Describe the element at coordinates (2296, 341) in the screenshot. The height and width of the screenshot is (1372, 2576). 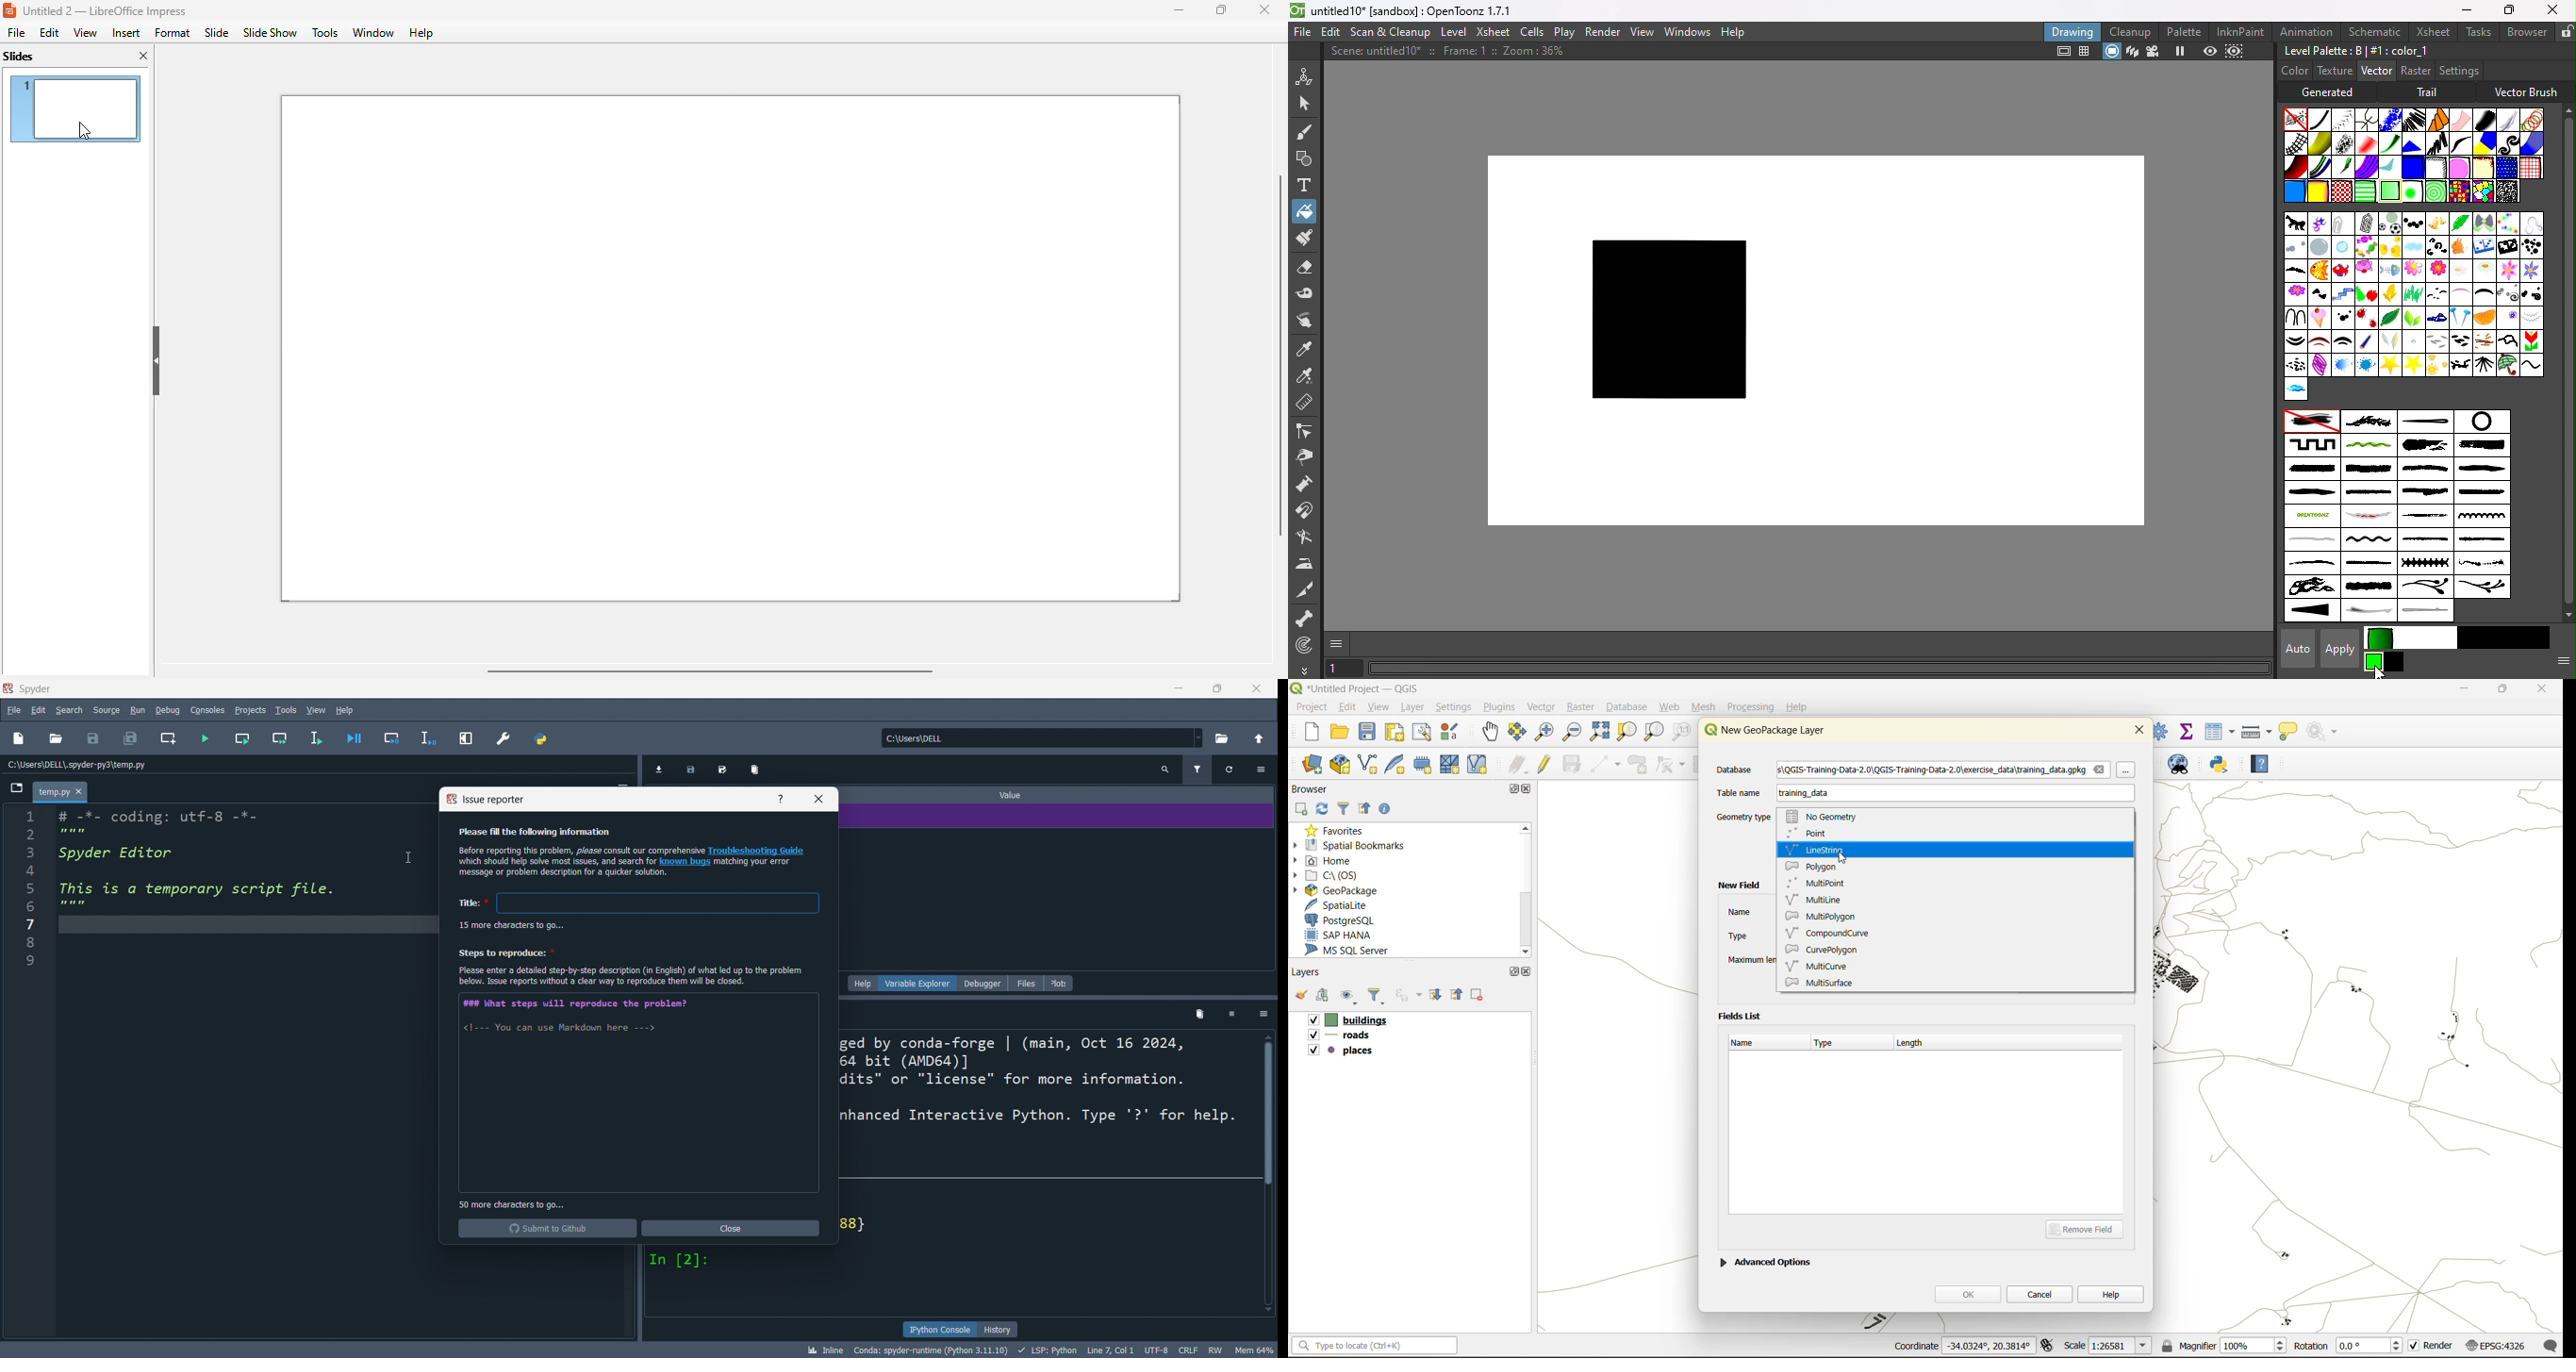
I see `pare` at that location.